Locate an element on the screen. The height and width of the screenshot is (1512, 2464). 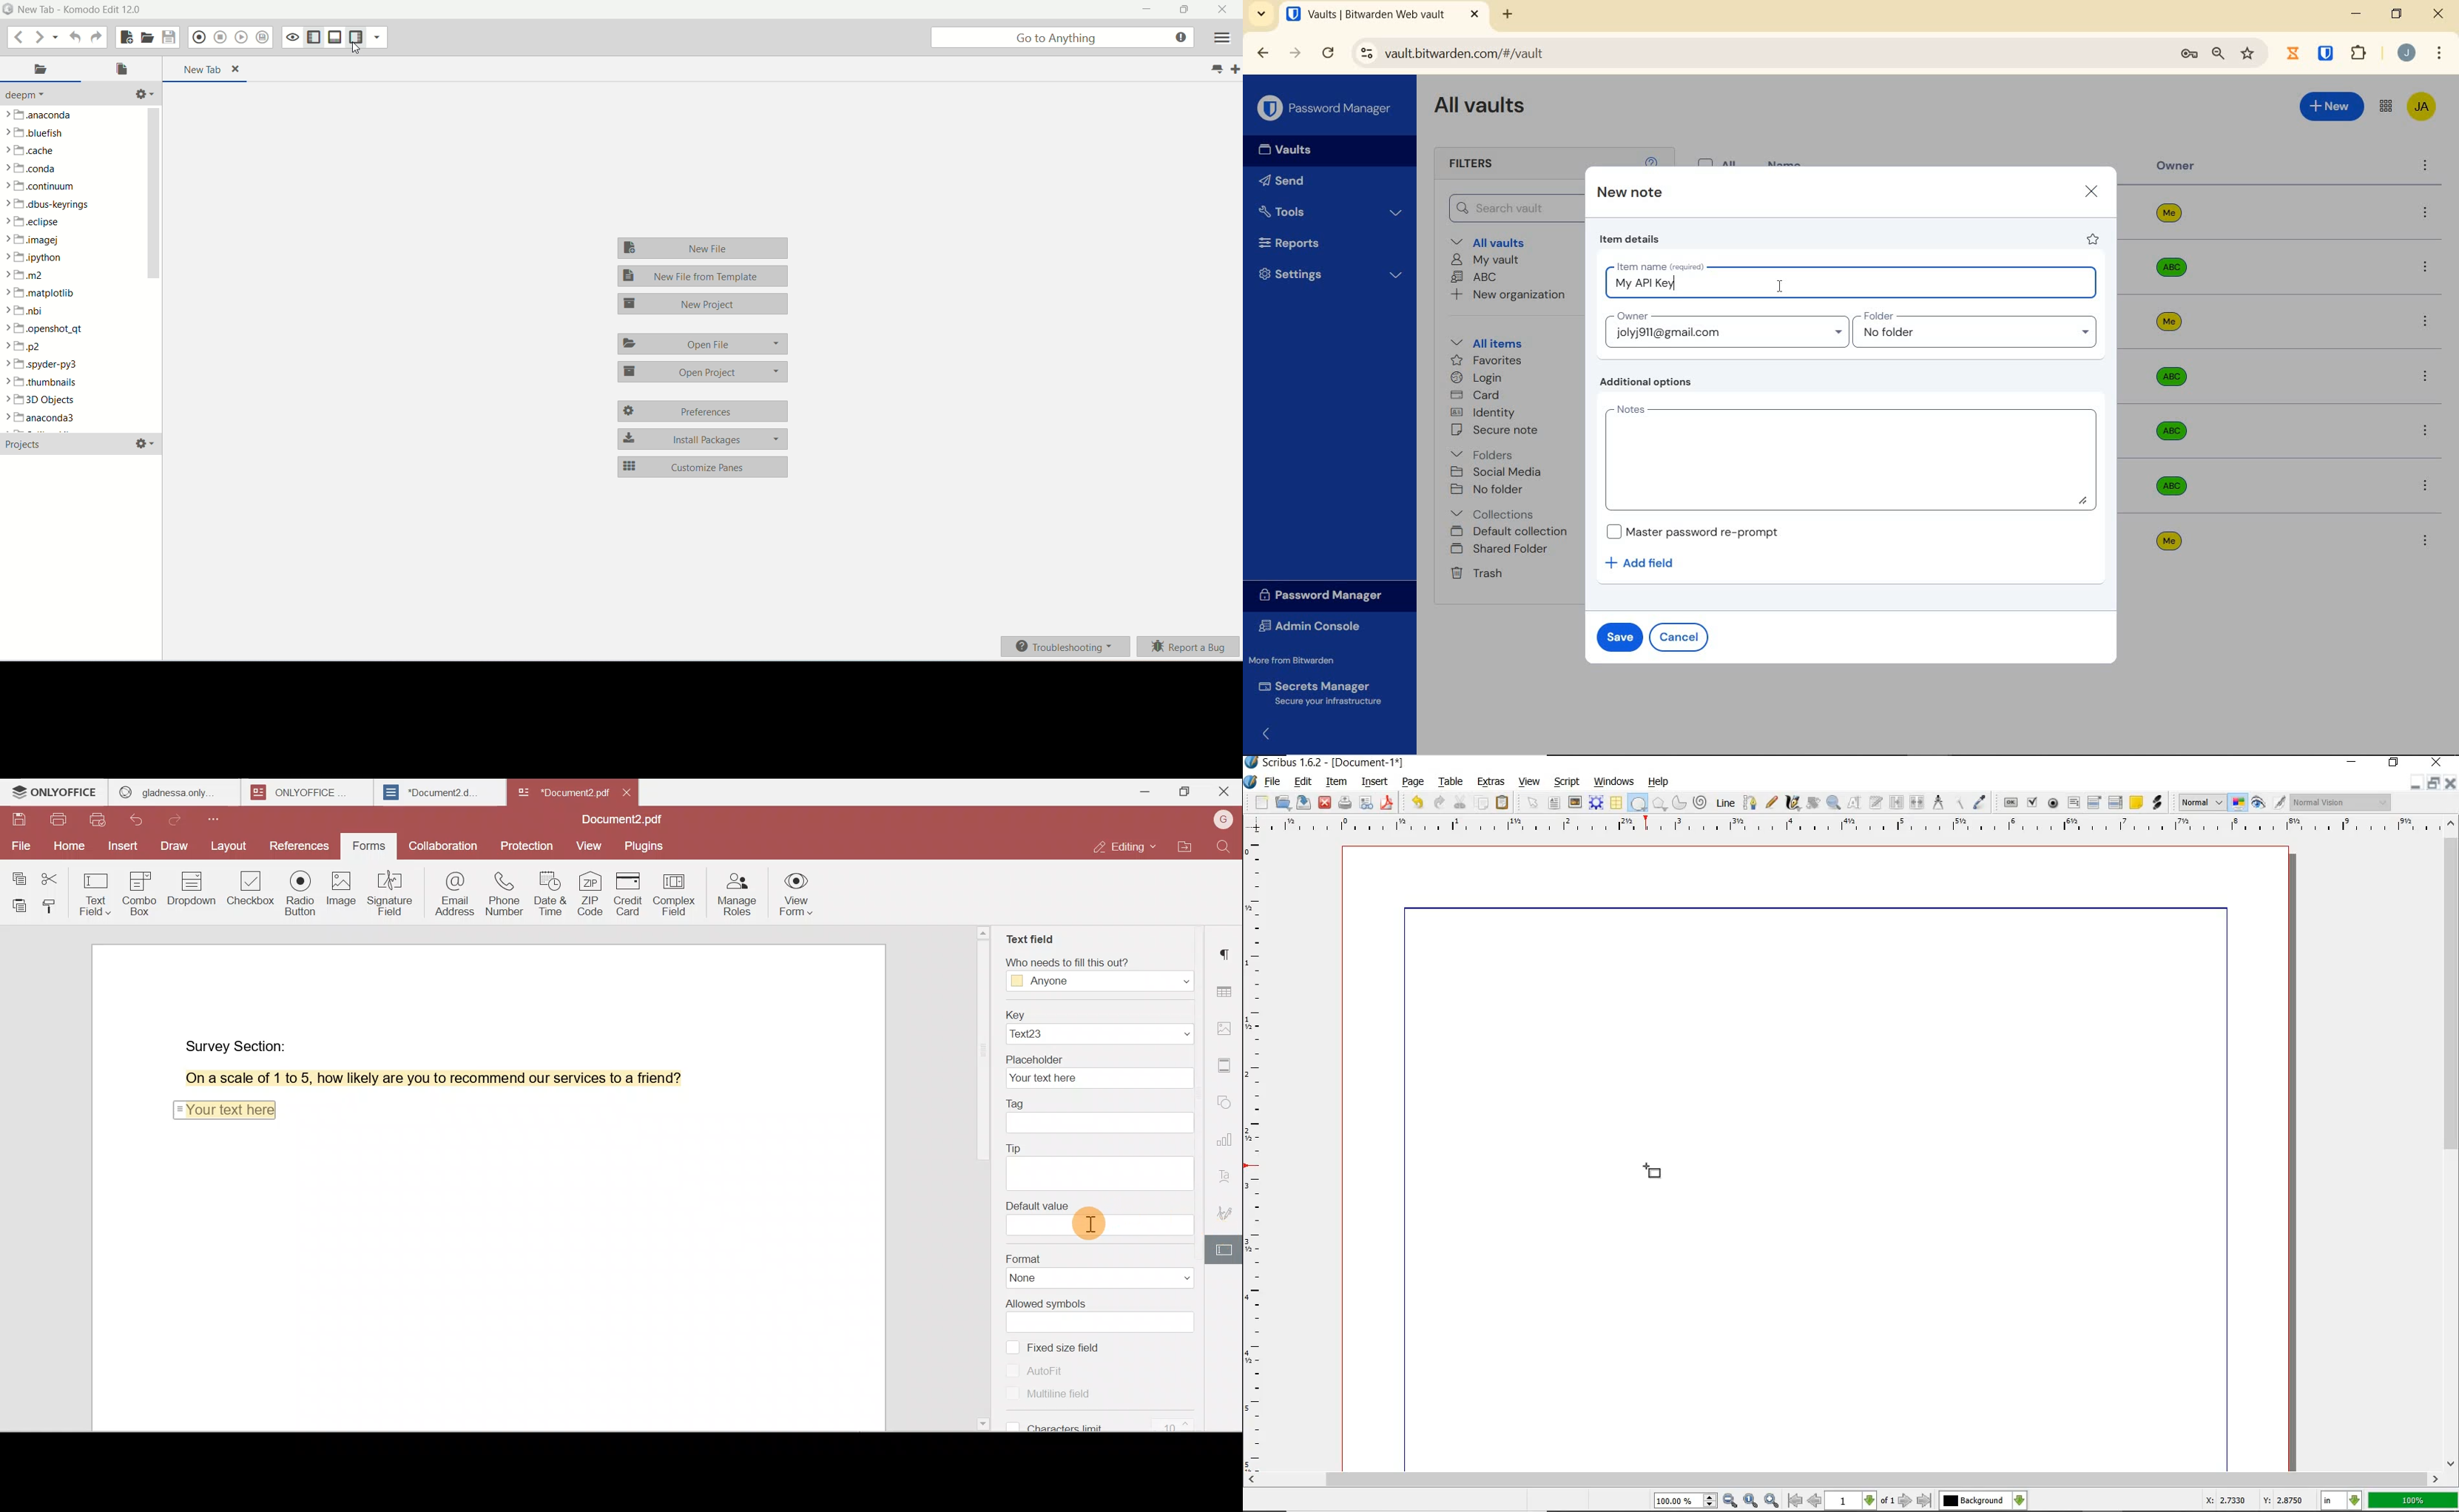
RULER is located at coordinates (1255, 1157).